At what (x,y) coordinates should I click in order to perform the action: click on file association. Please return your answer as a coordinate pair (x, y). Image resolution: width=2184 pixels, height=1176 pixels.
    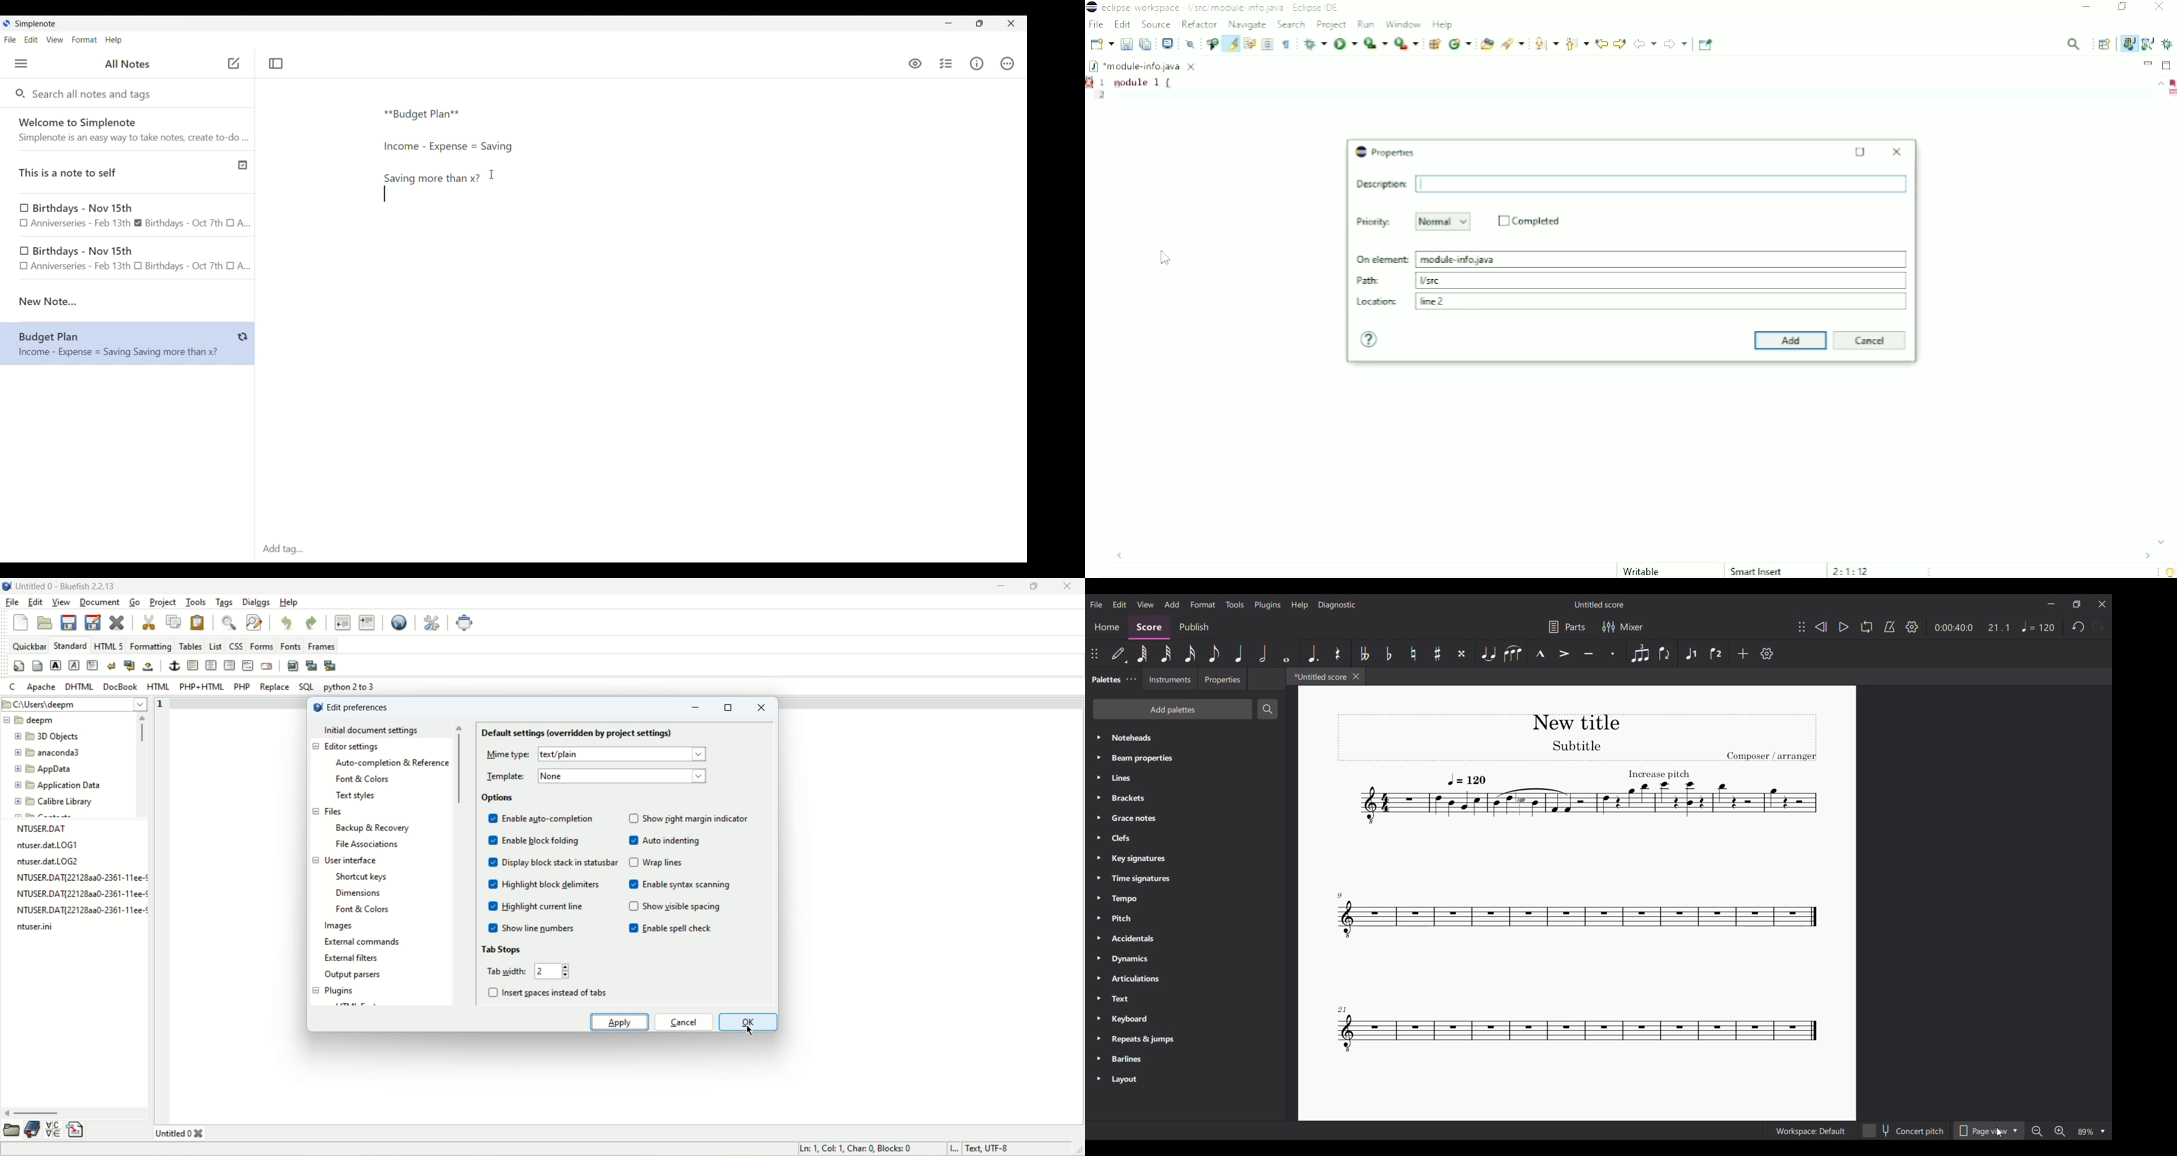
    Looking at the image, I should click on (366, 844).